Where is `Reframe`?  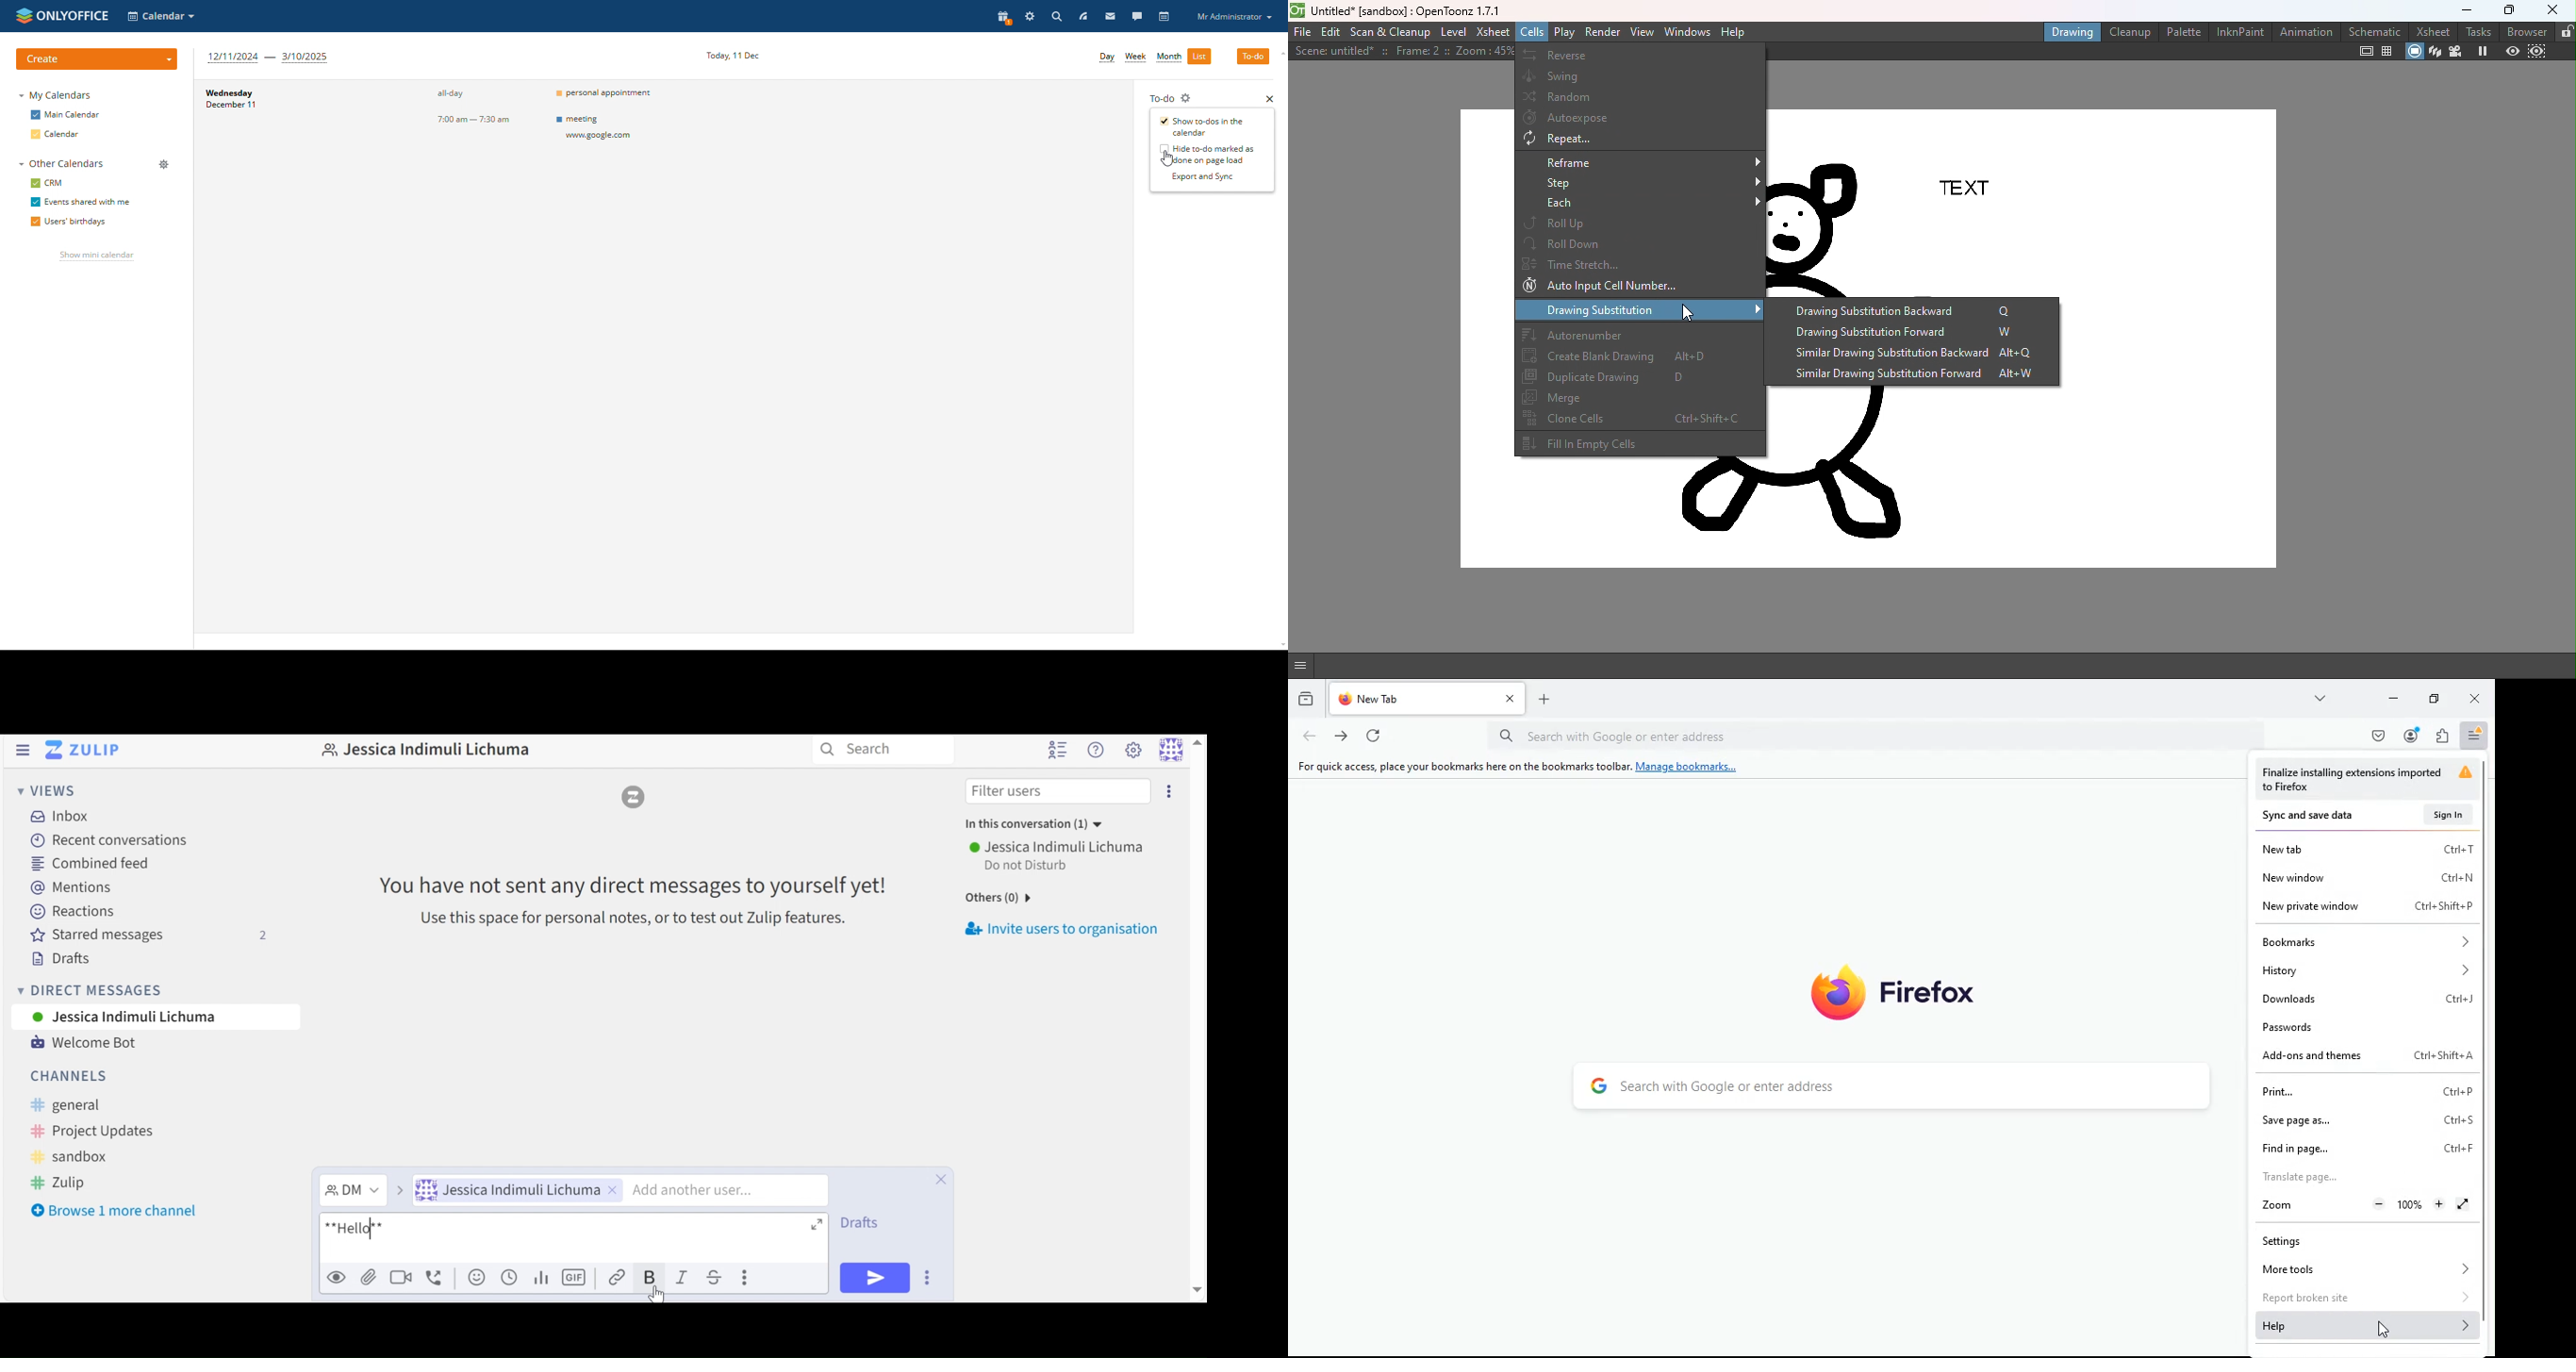 Reframe is located at coordinates (1641, 163).